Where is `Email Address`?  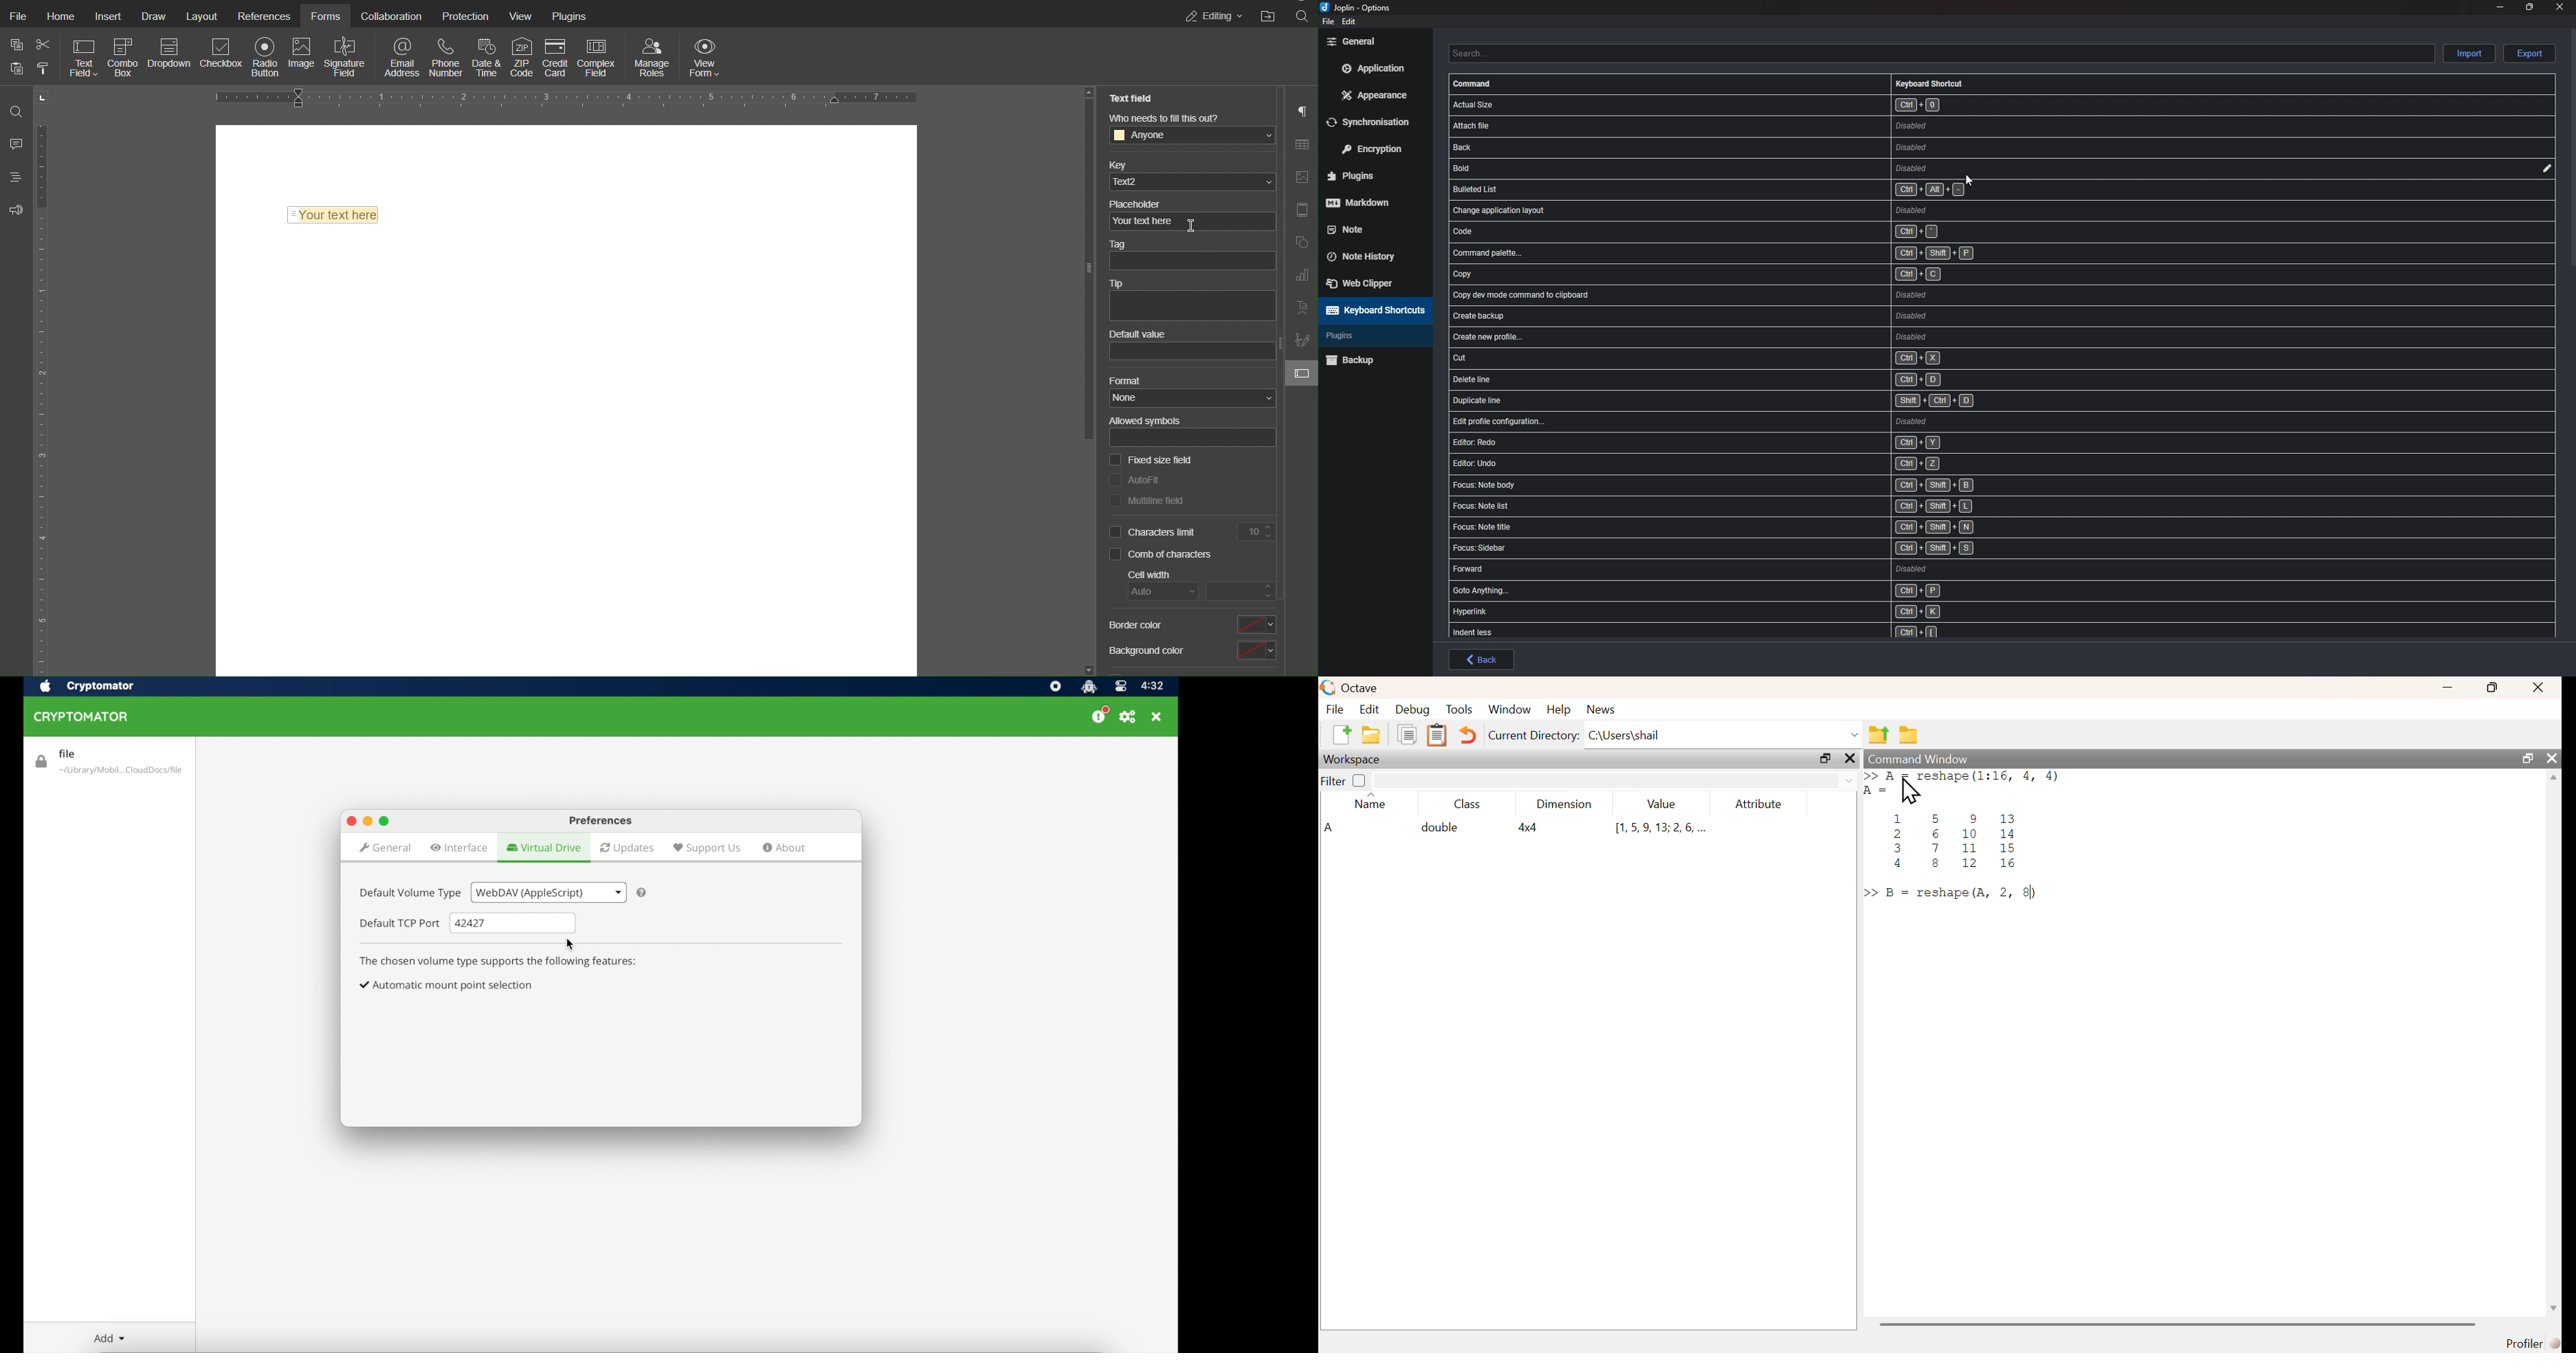
Email Address is located at coordinates (403, 57).